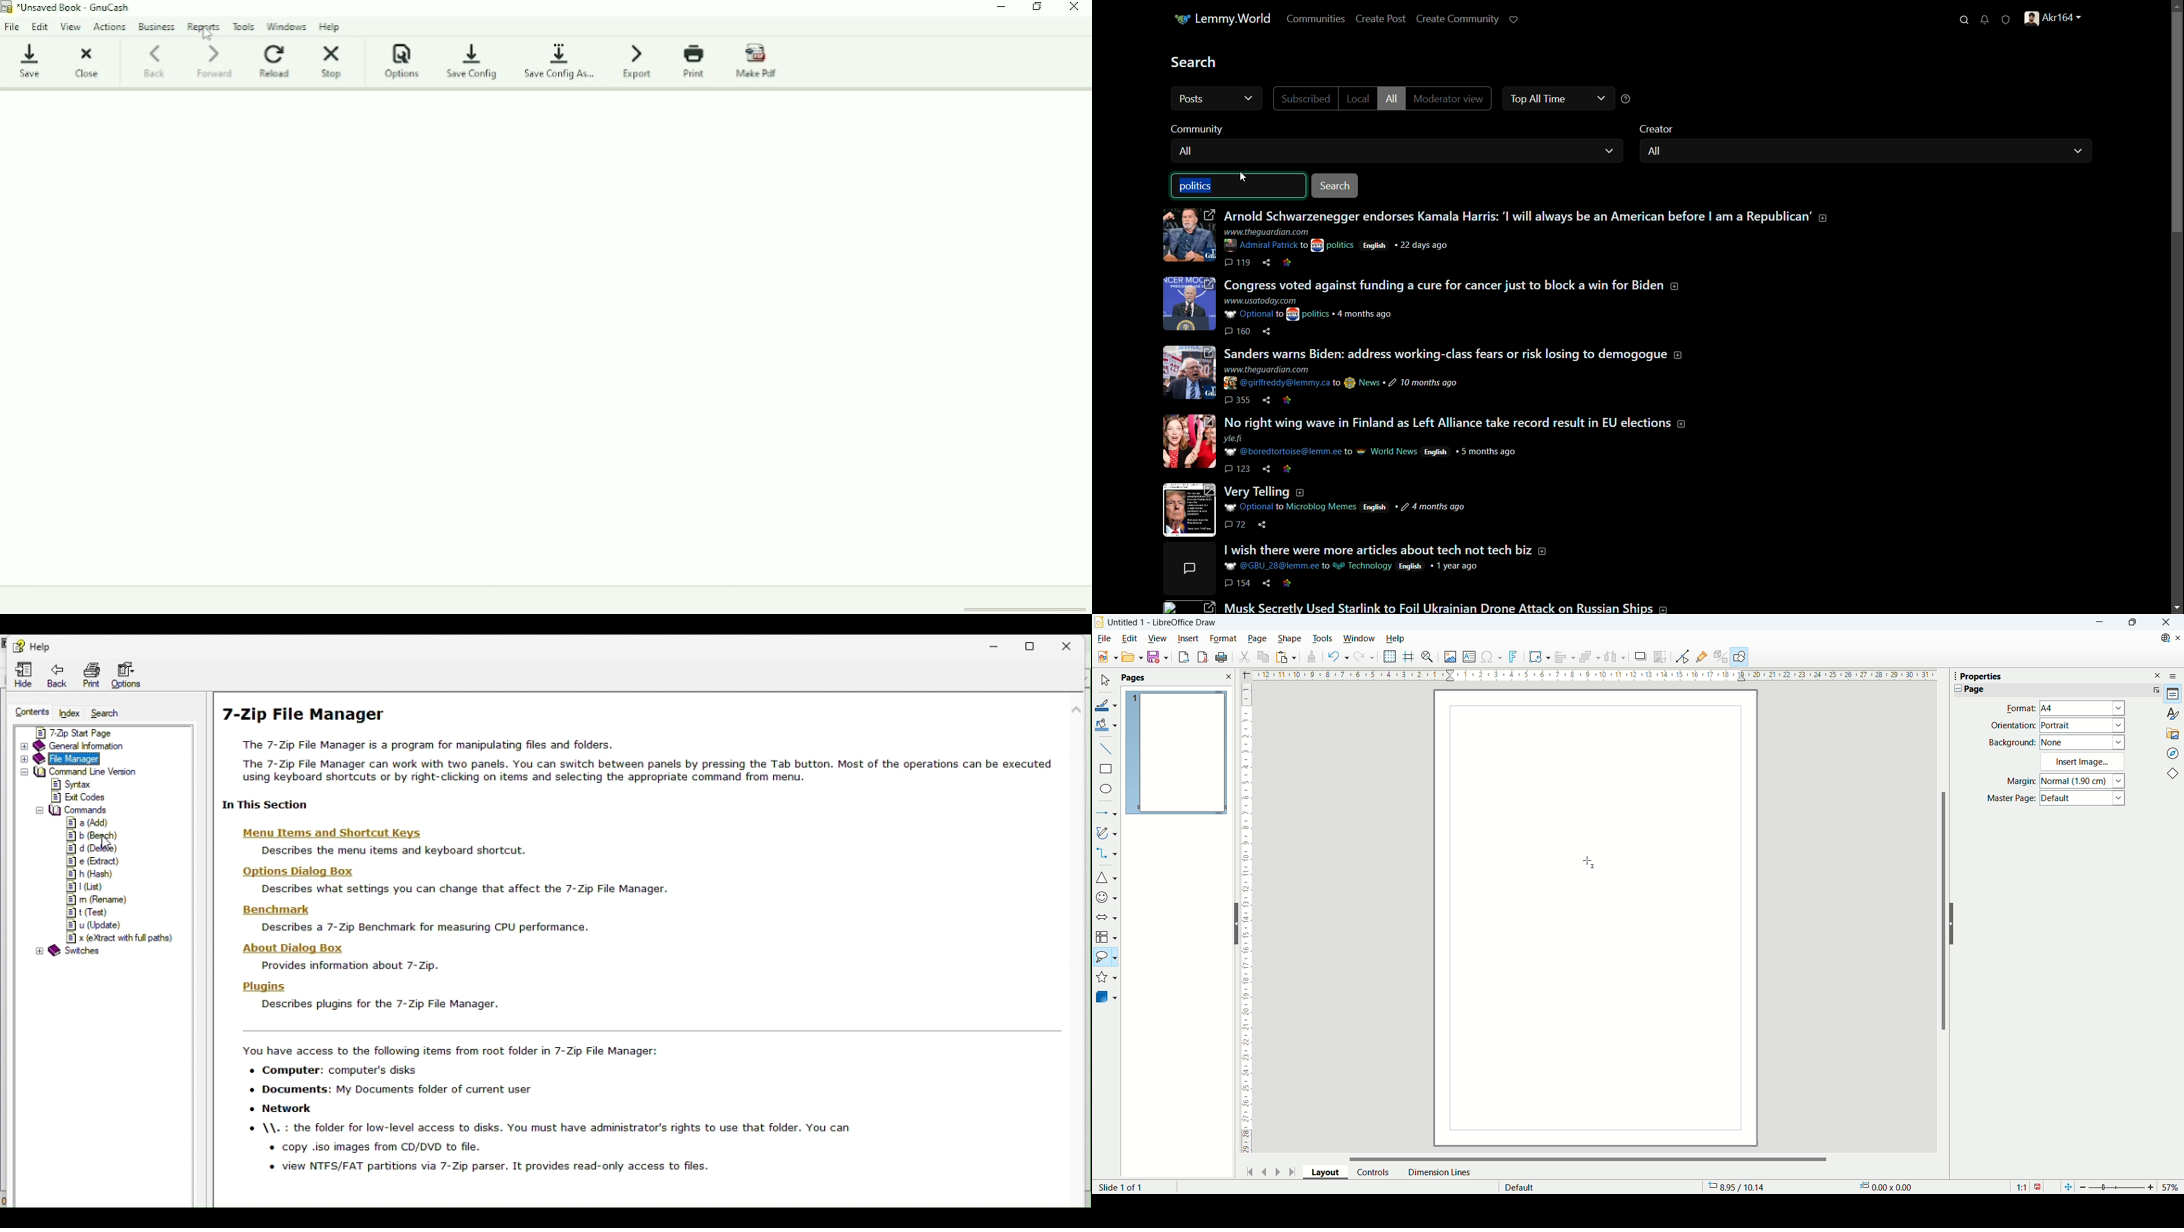  What do you see at coordinates (1515, 20) in the screenshot?
I see `support lemmy.world` at bounding box center [1515, 20].